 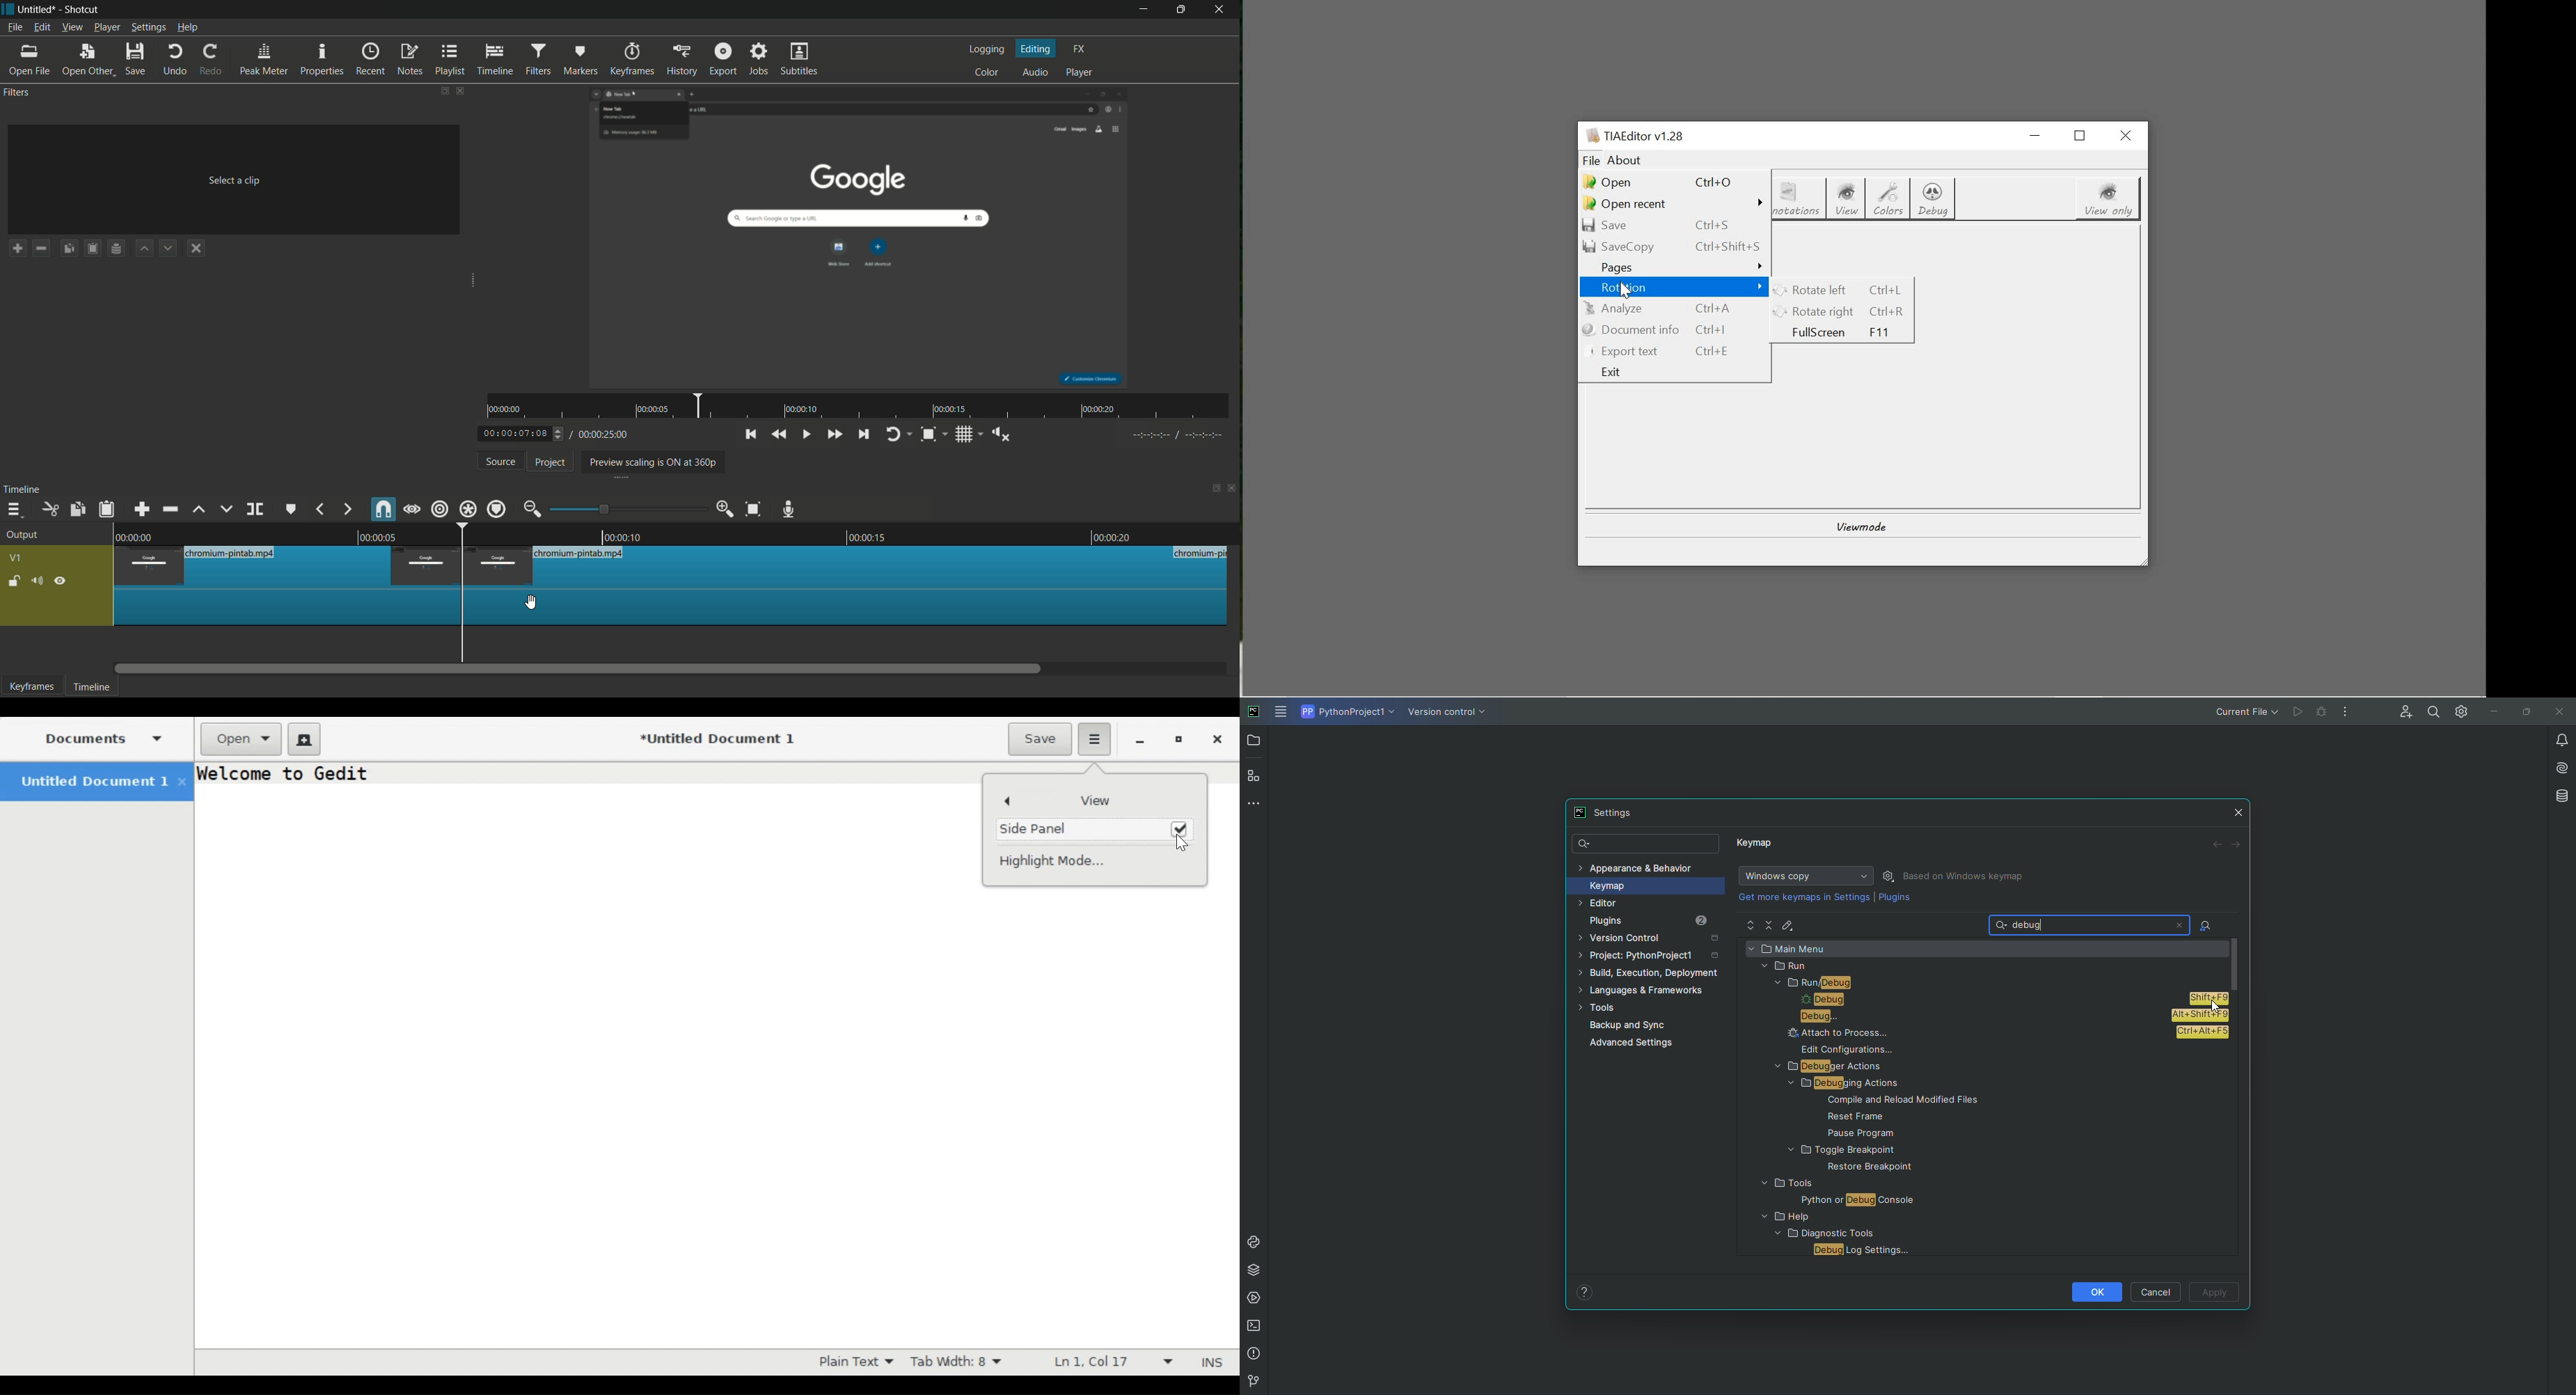 I want to click on record audio, so click(x=789, y=510).